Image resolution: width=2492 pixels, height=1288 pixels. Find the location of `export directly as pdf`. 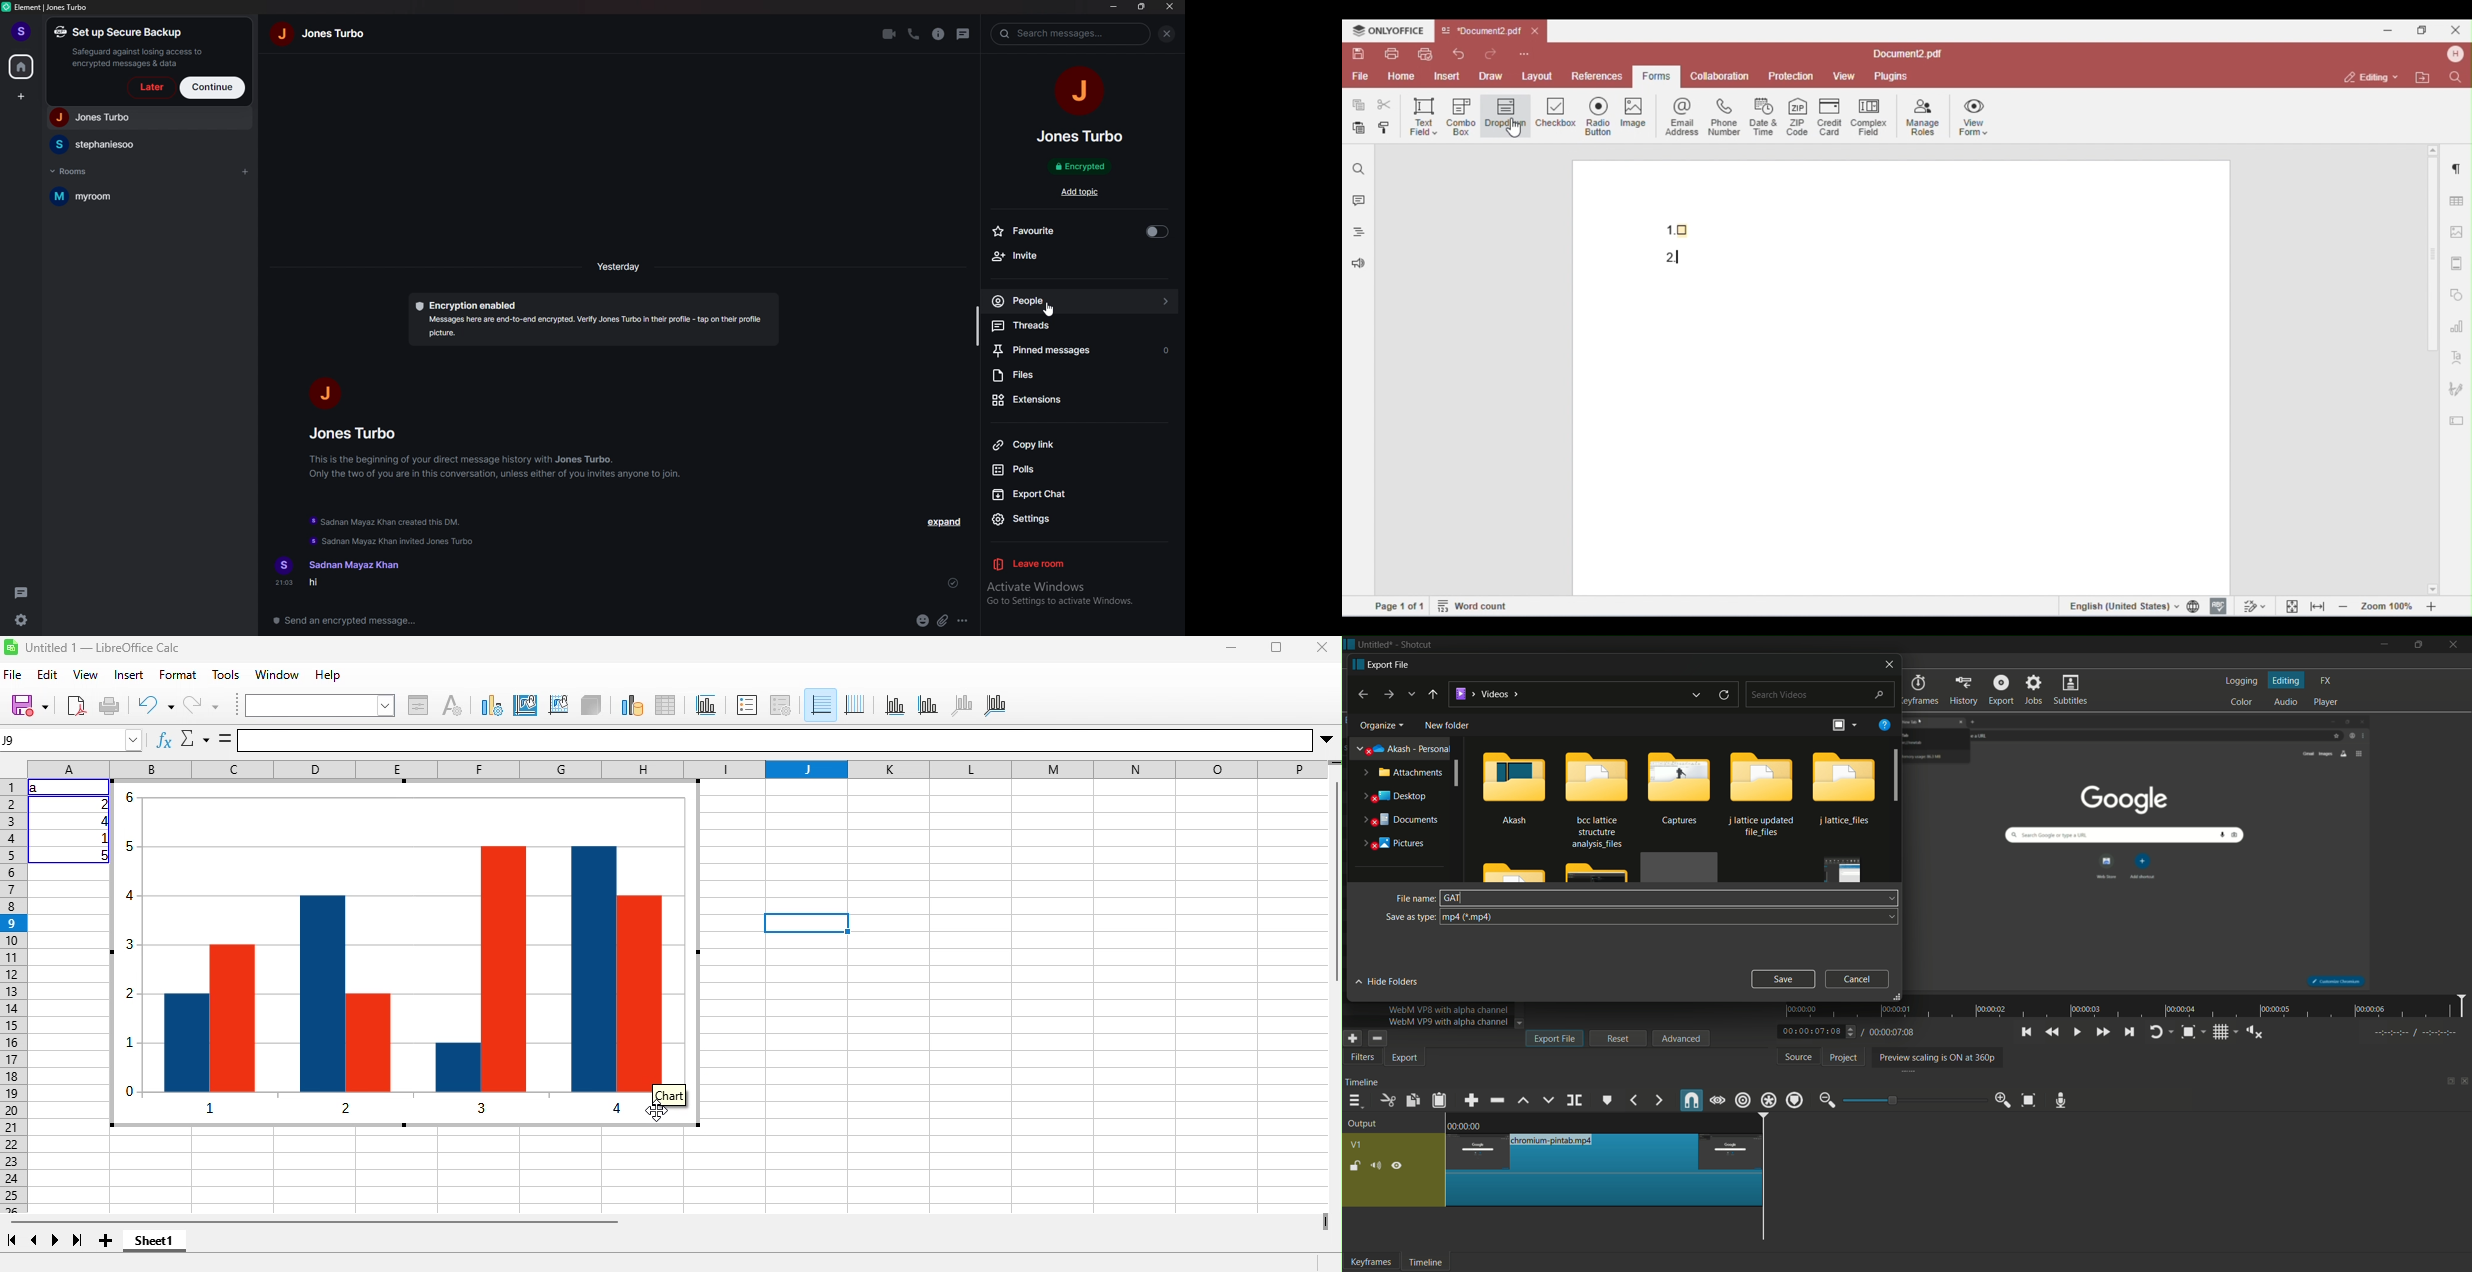

export directly as pdf is located at coordinates (77, 707).